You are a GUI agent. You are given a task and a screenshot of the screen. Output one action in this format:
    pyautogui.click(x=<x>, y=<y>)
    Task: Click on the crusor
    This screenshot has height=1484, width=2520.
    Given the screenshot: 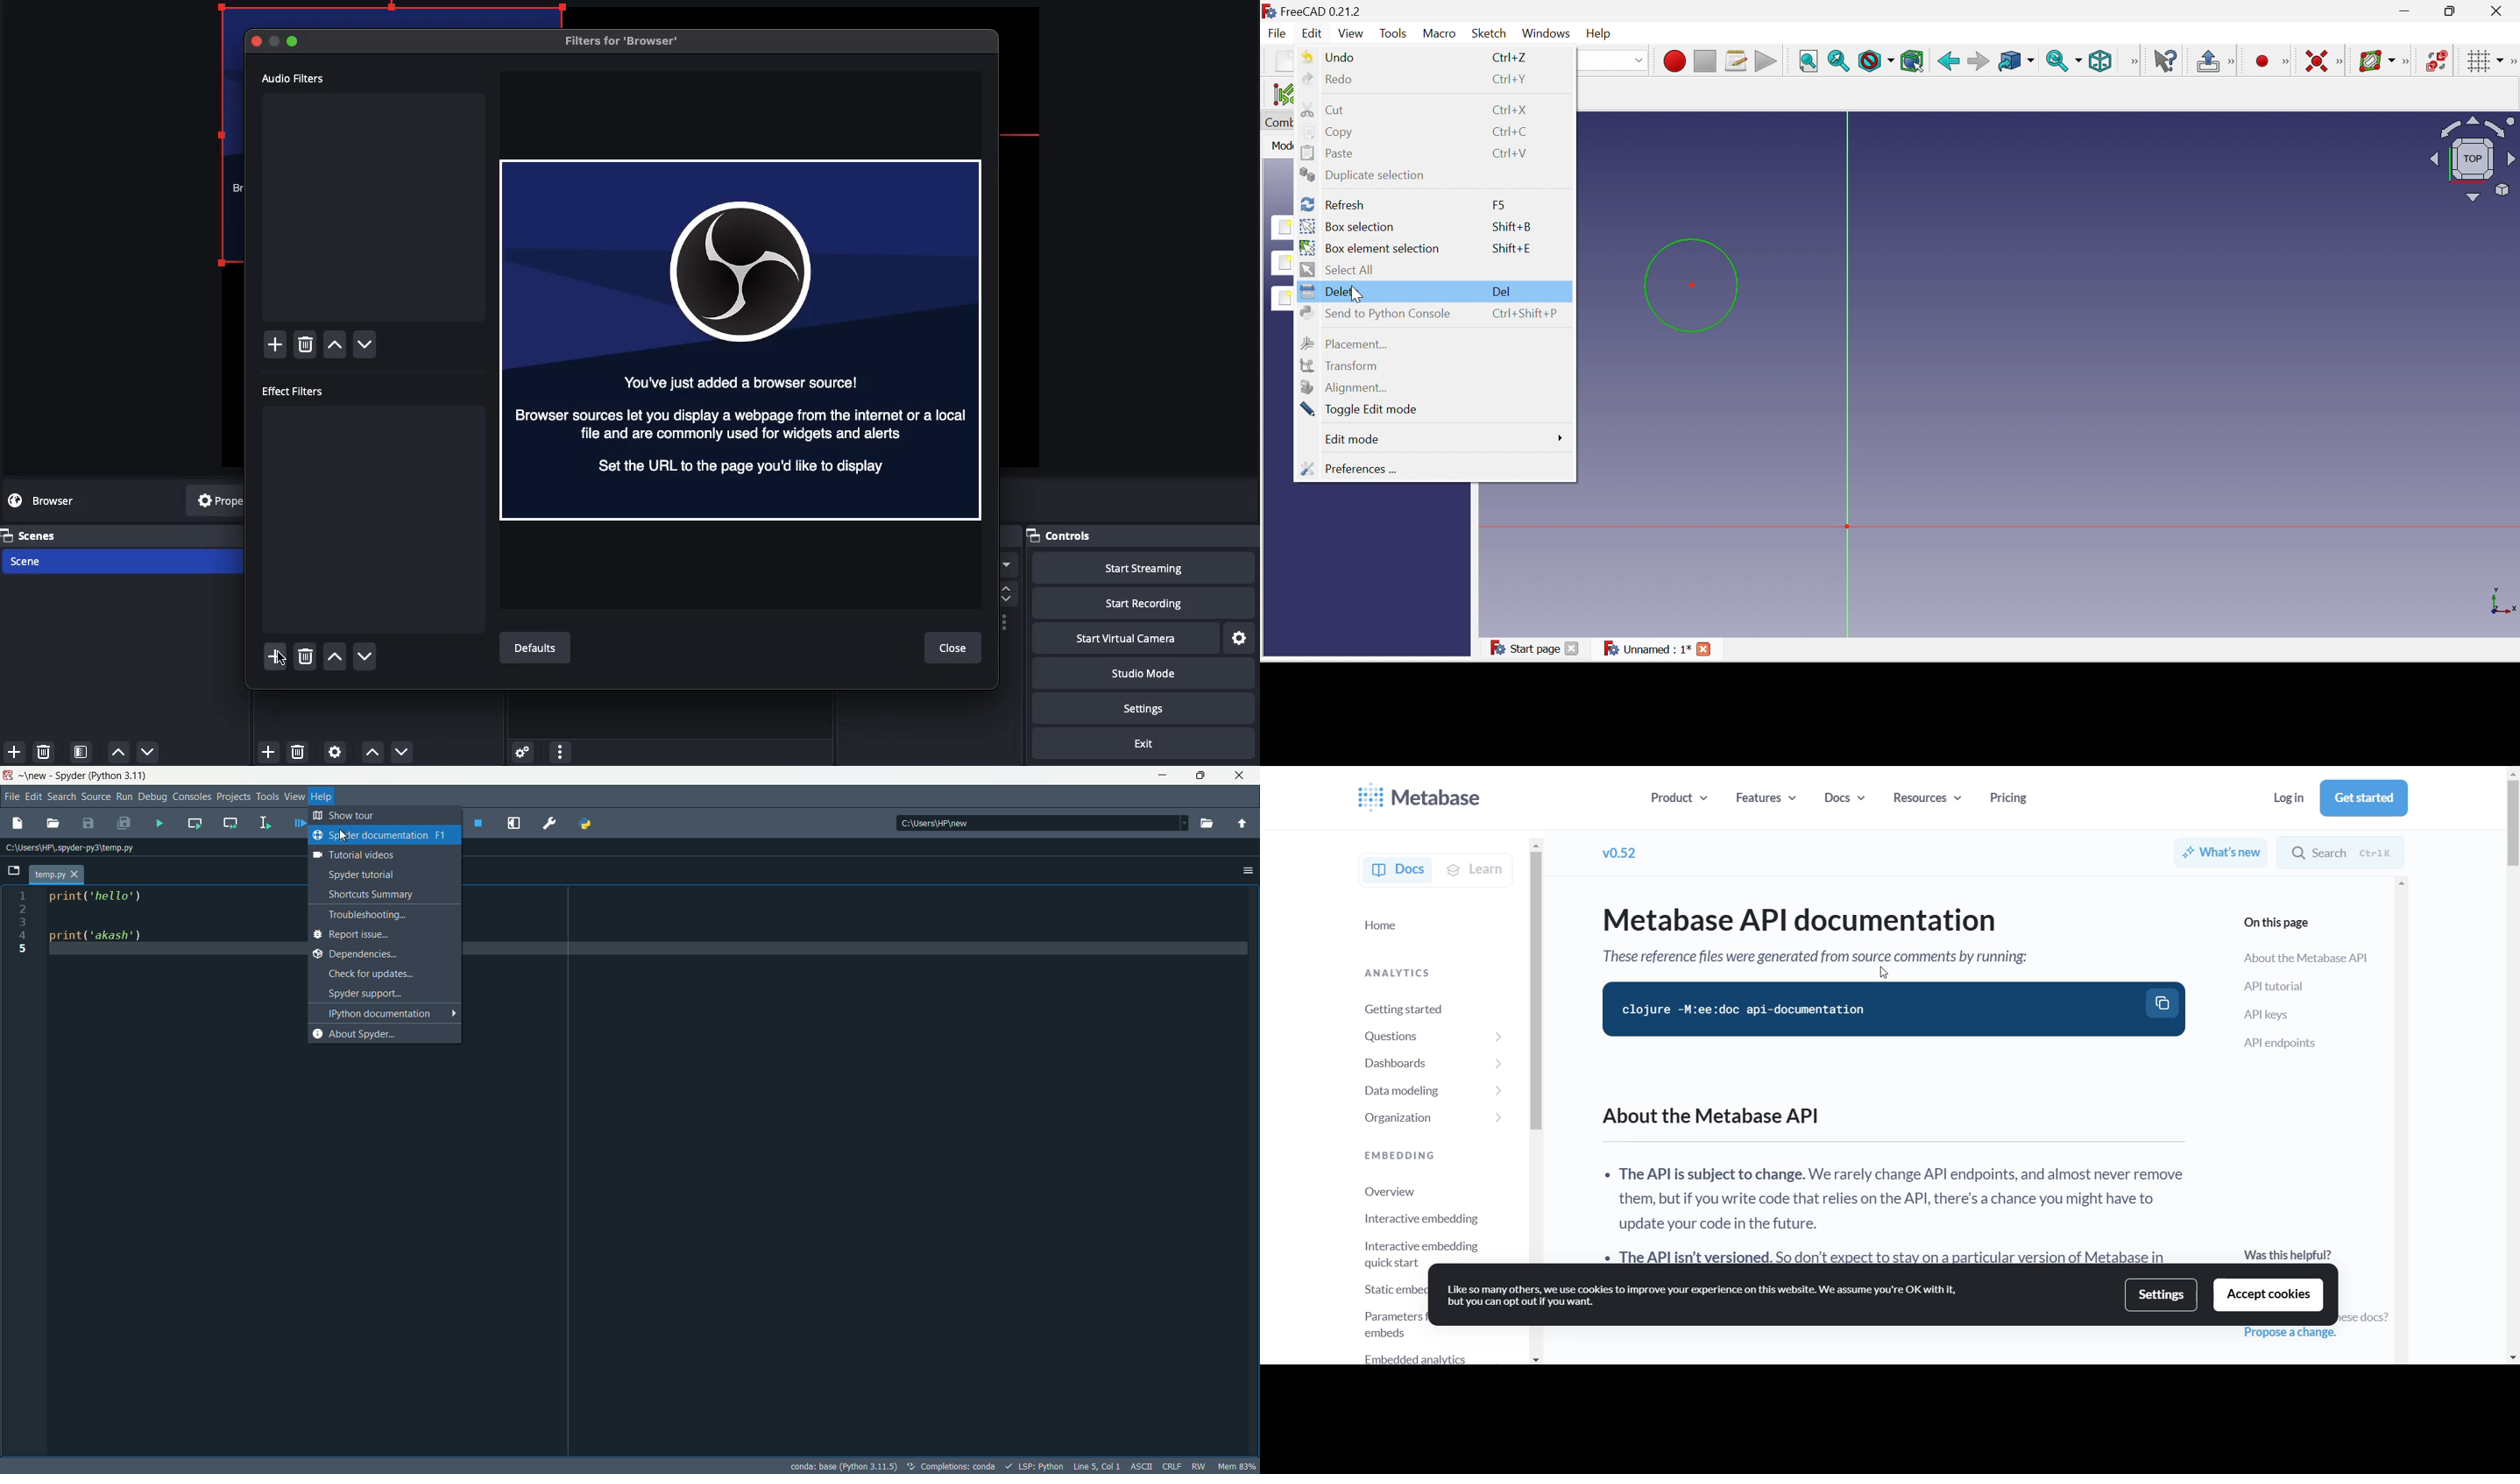 What is the action you would take?
    pyautogui.click(x=341, y=835)
    